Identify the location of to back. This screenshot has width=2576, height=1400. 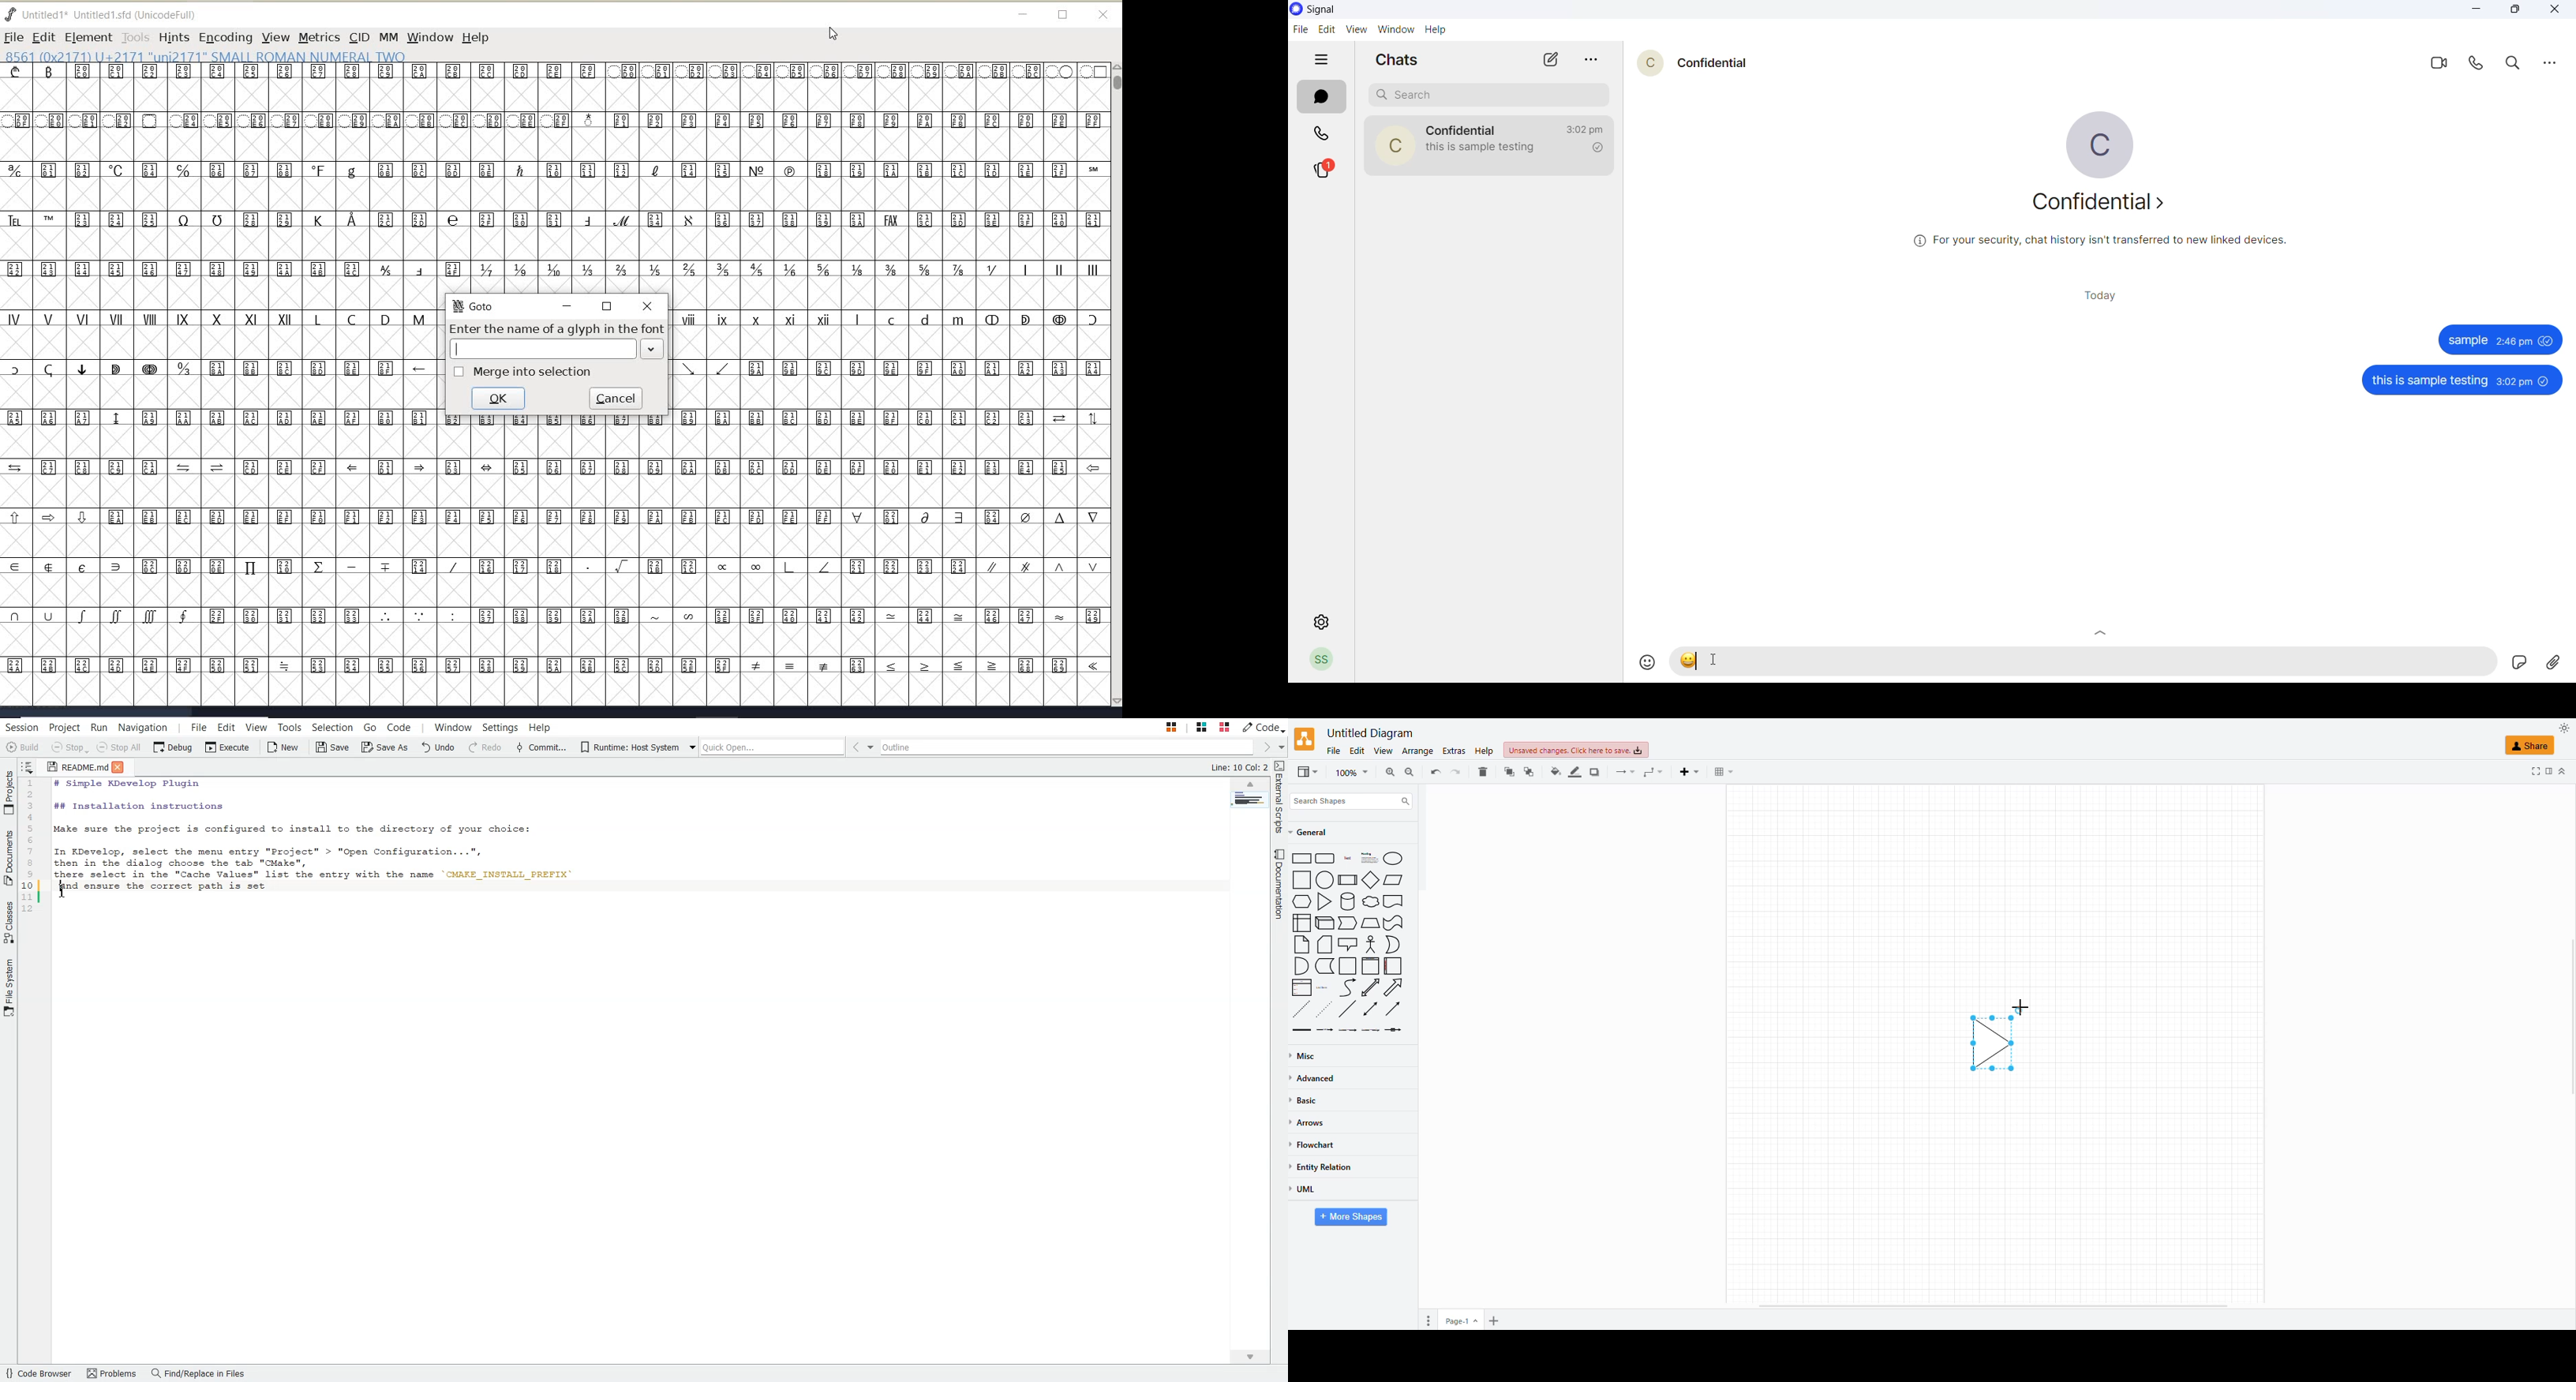
(1508, 771).